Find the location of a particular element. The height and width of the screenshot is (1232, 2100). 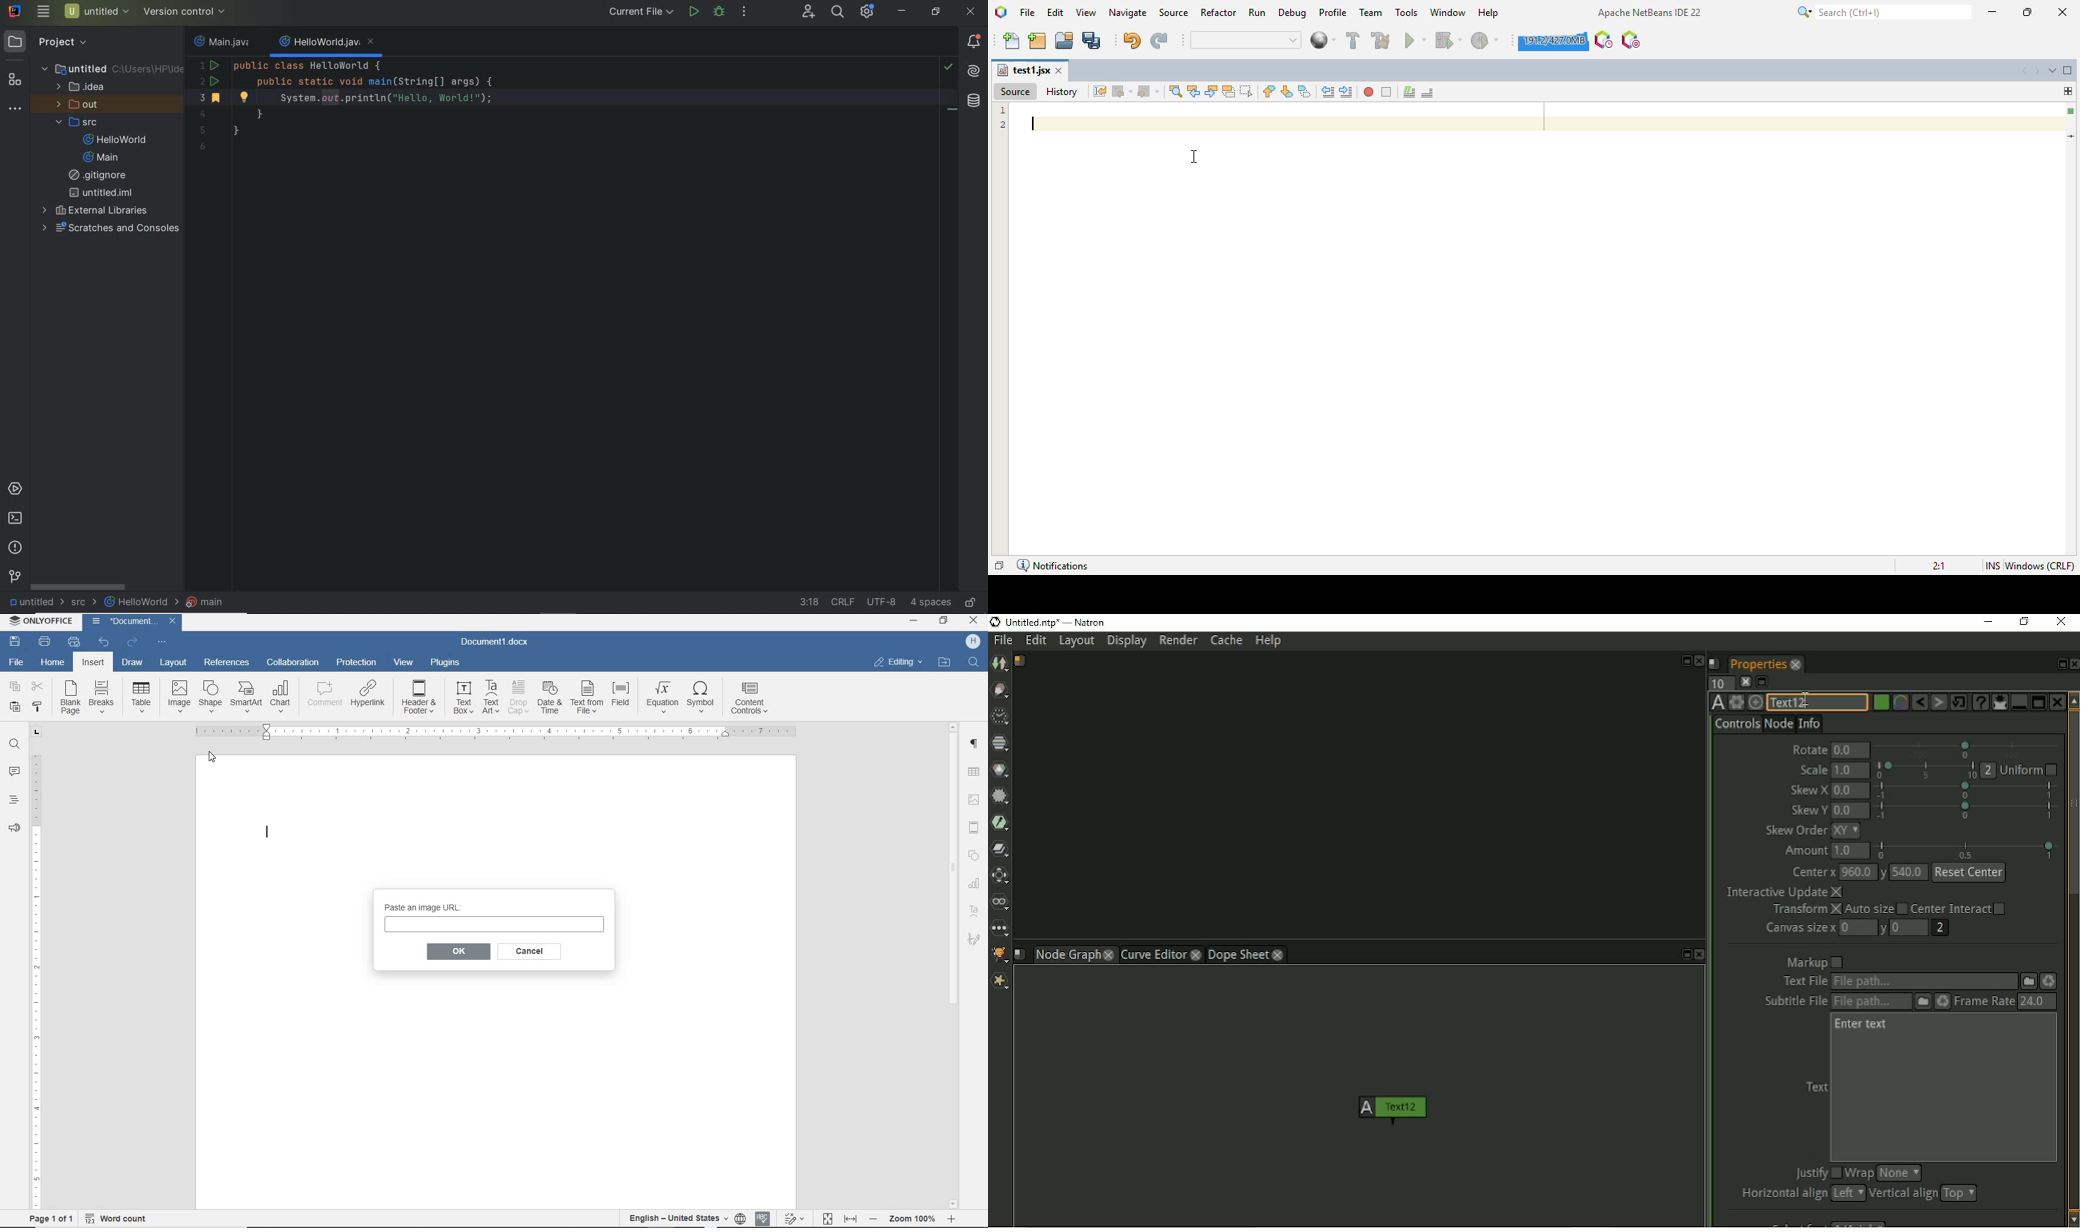

Document1.docx(document name) is located at coordinates (494, 642).